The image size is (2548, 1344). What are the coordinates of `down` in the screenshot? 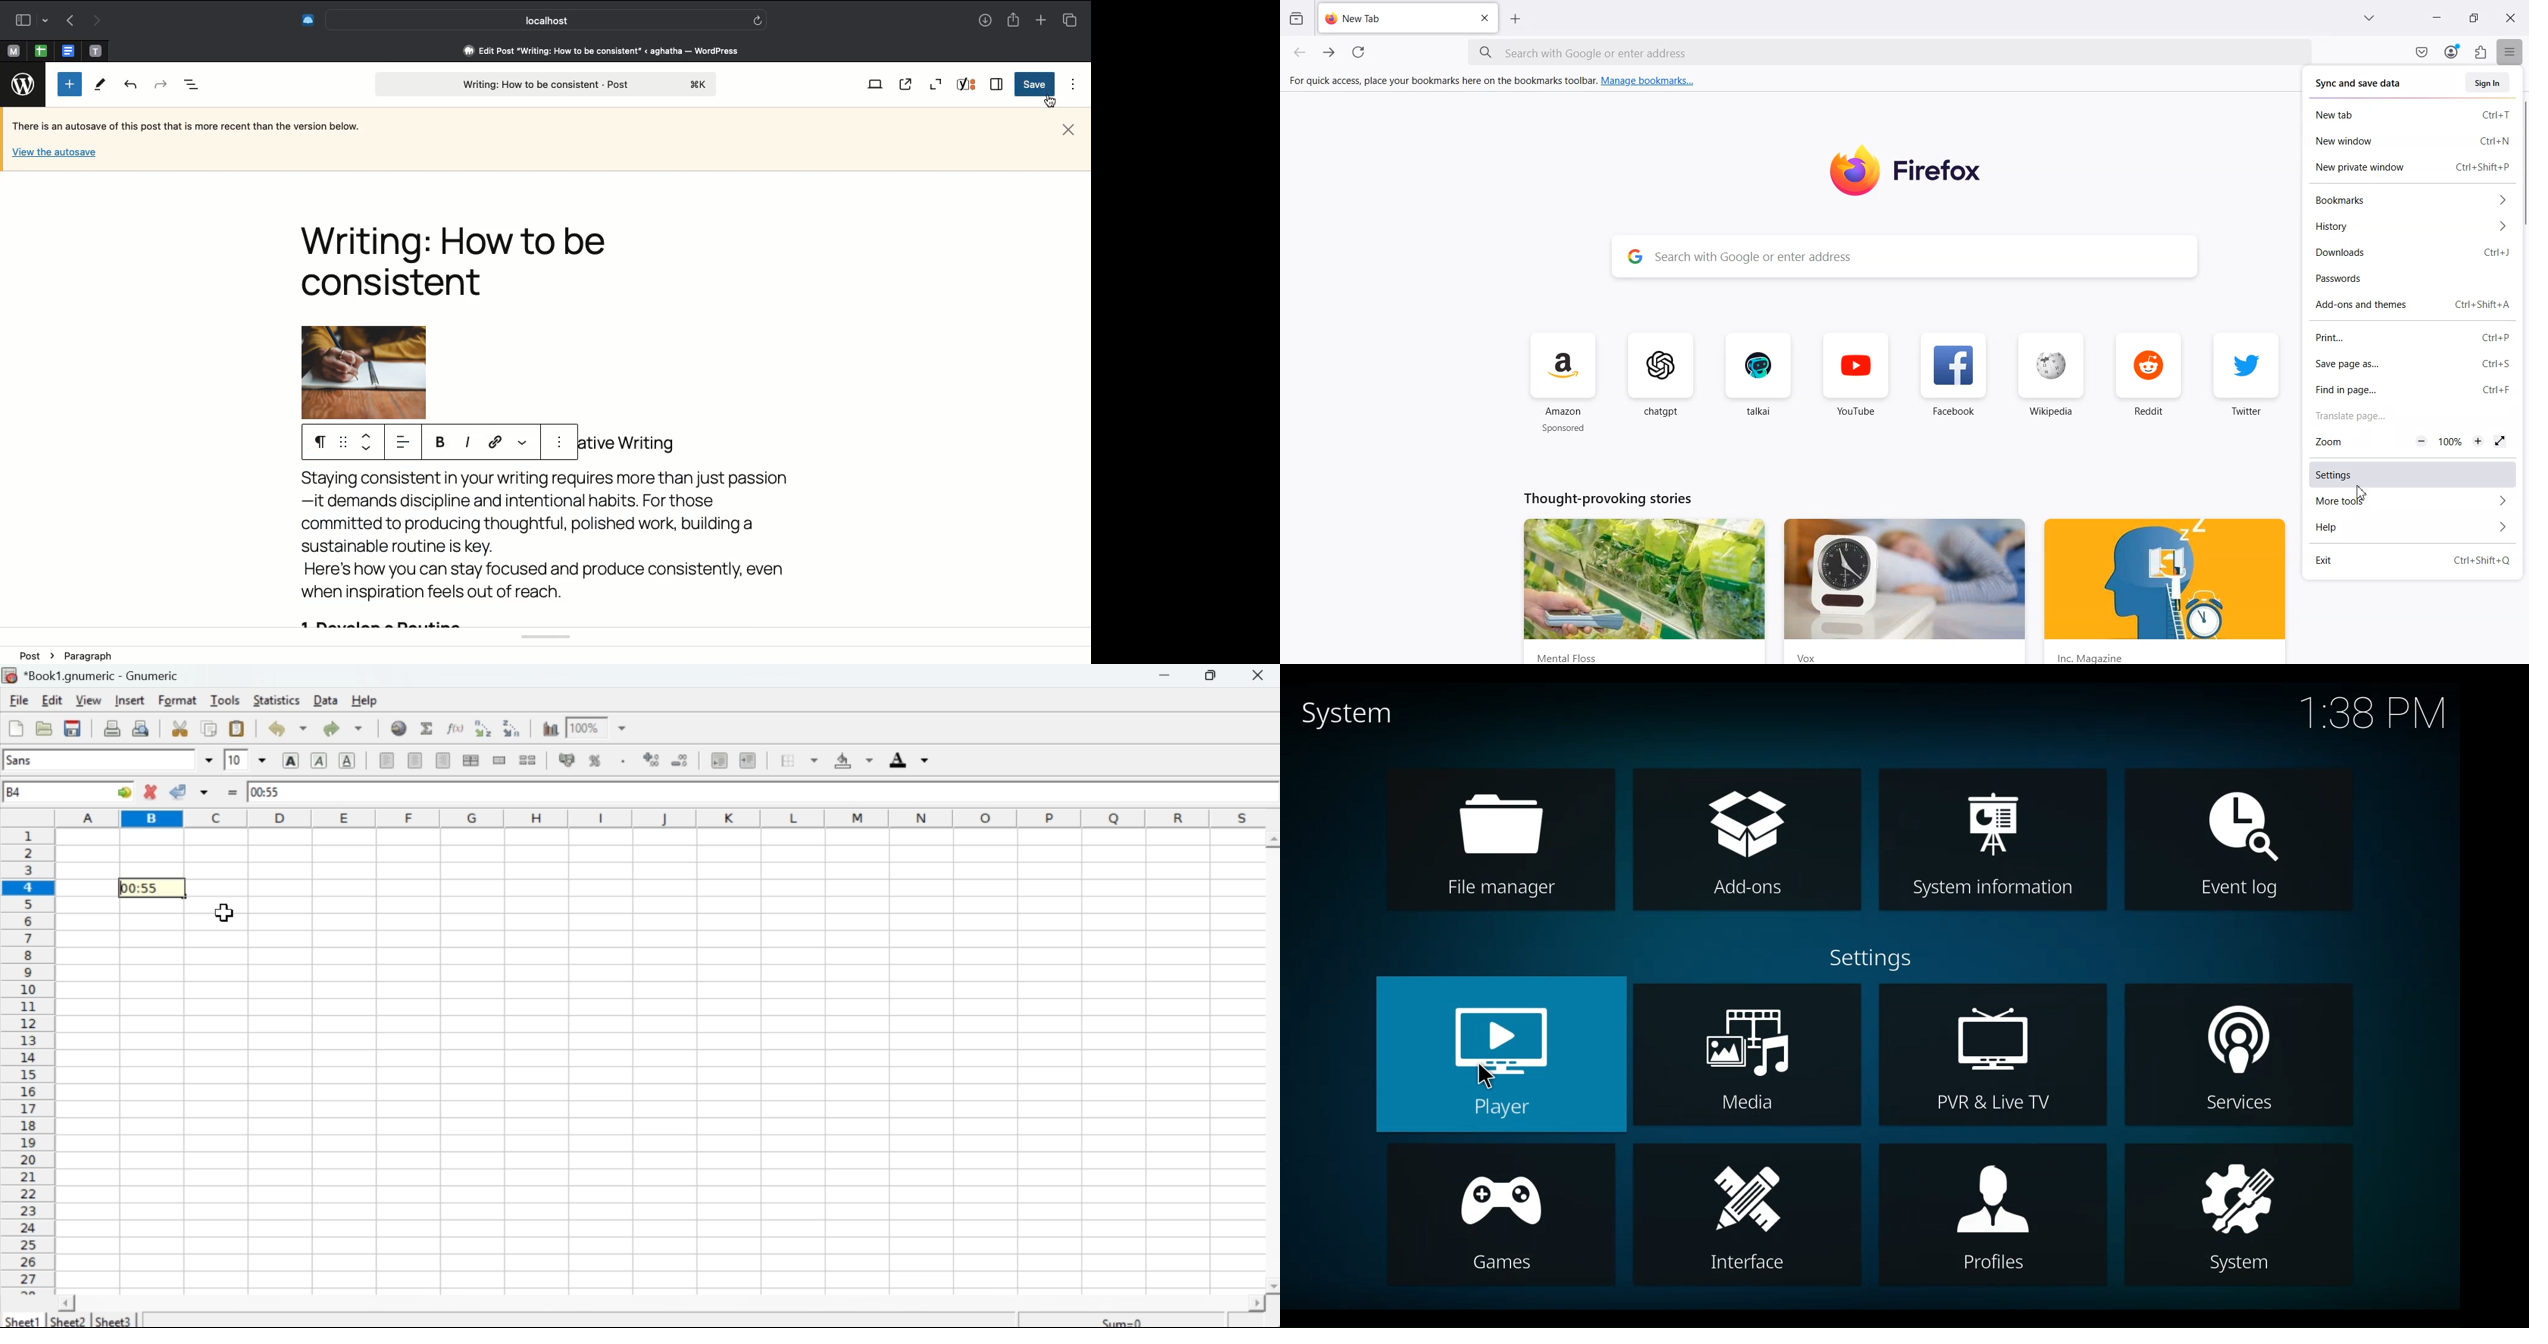 It's located at (304, 729).